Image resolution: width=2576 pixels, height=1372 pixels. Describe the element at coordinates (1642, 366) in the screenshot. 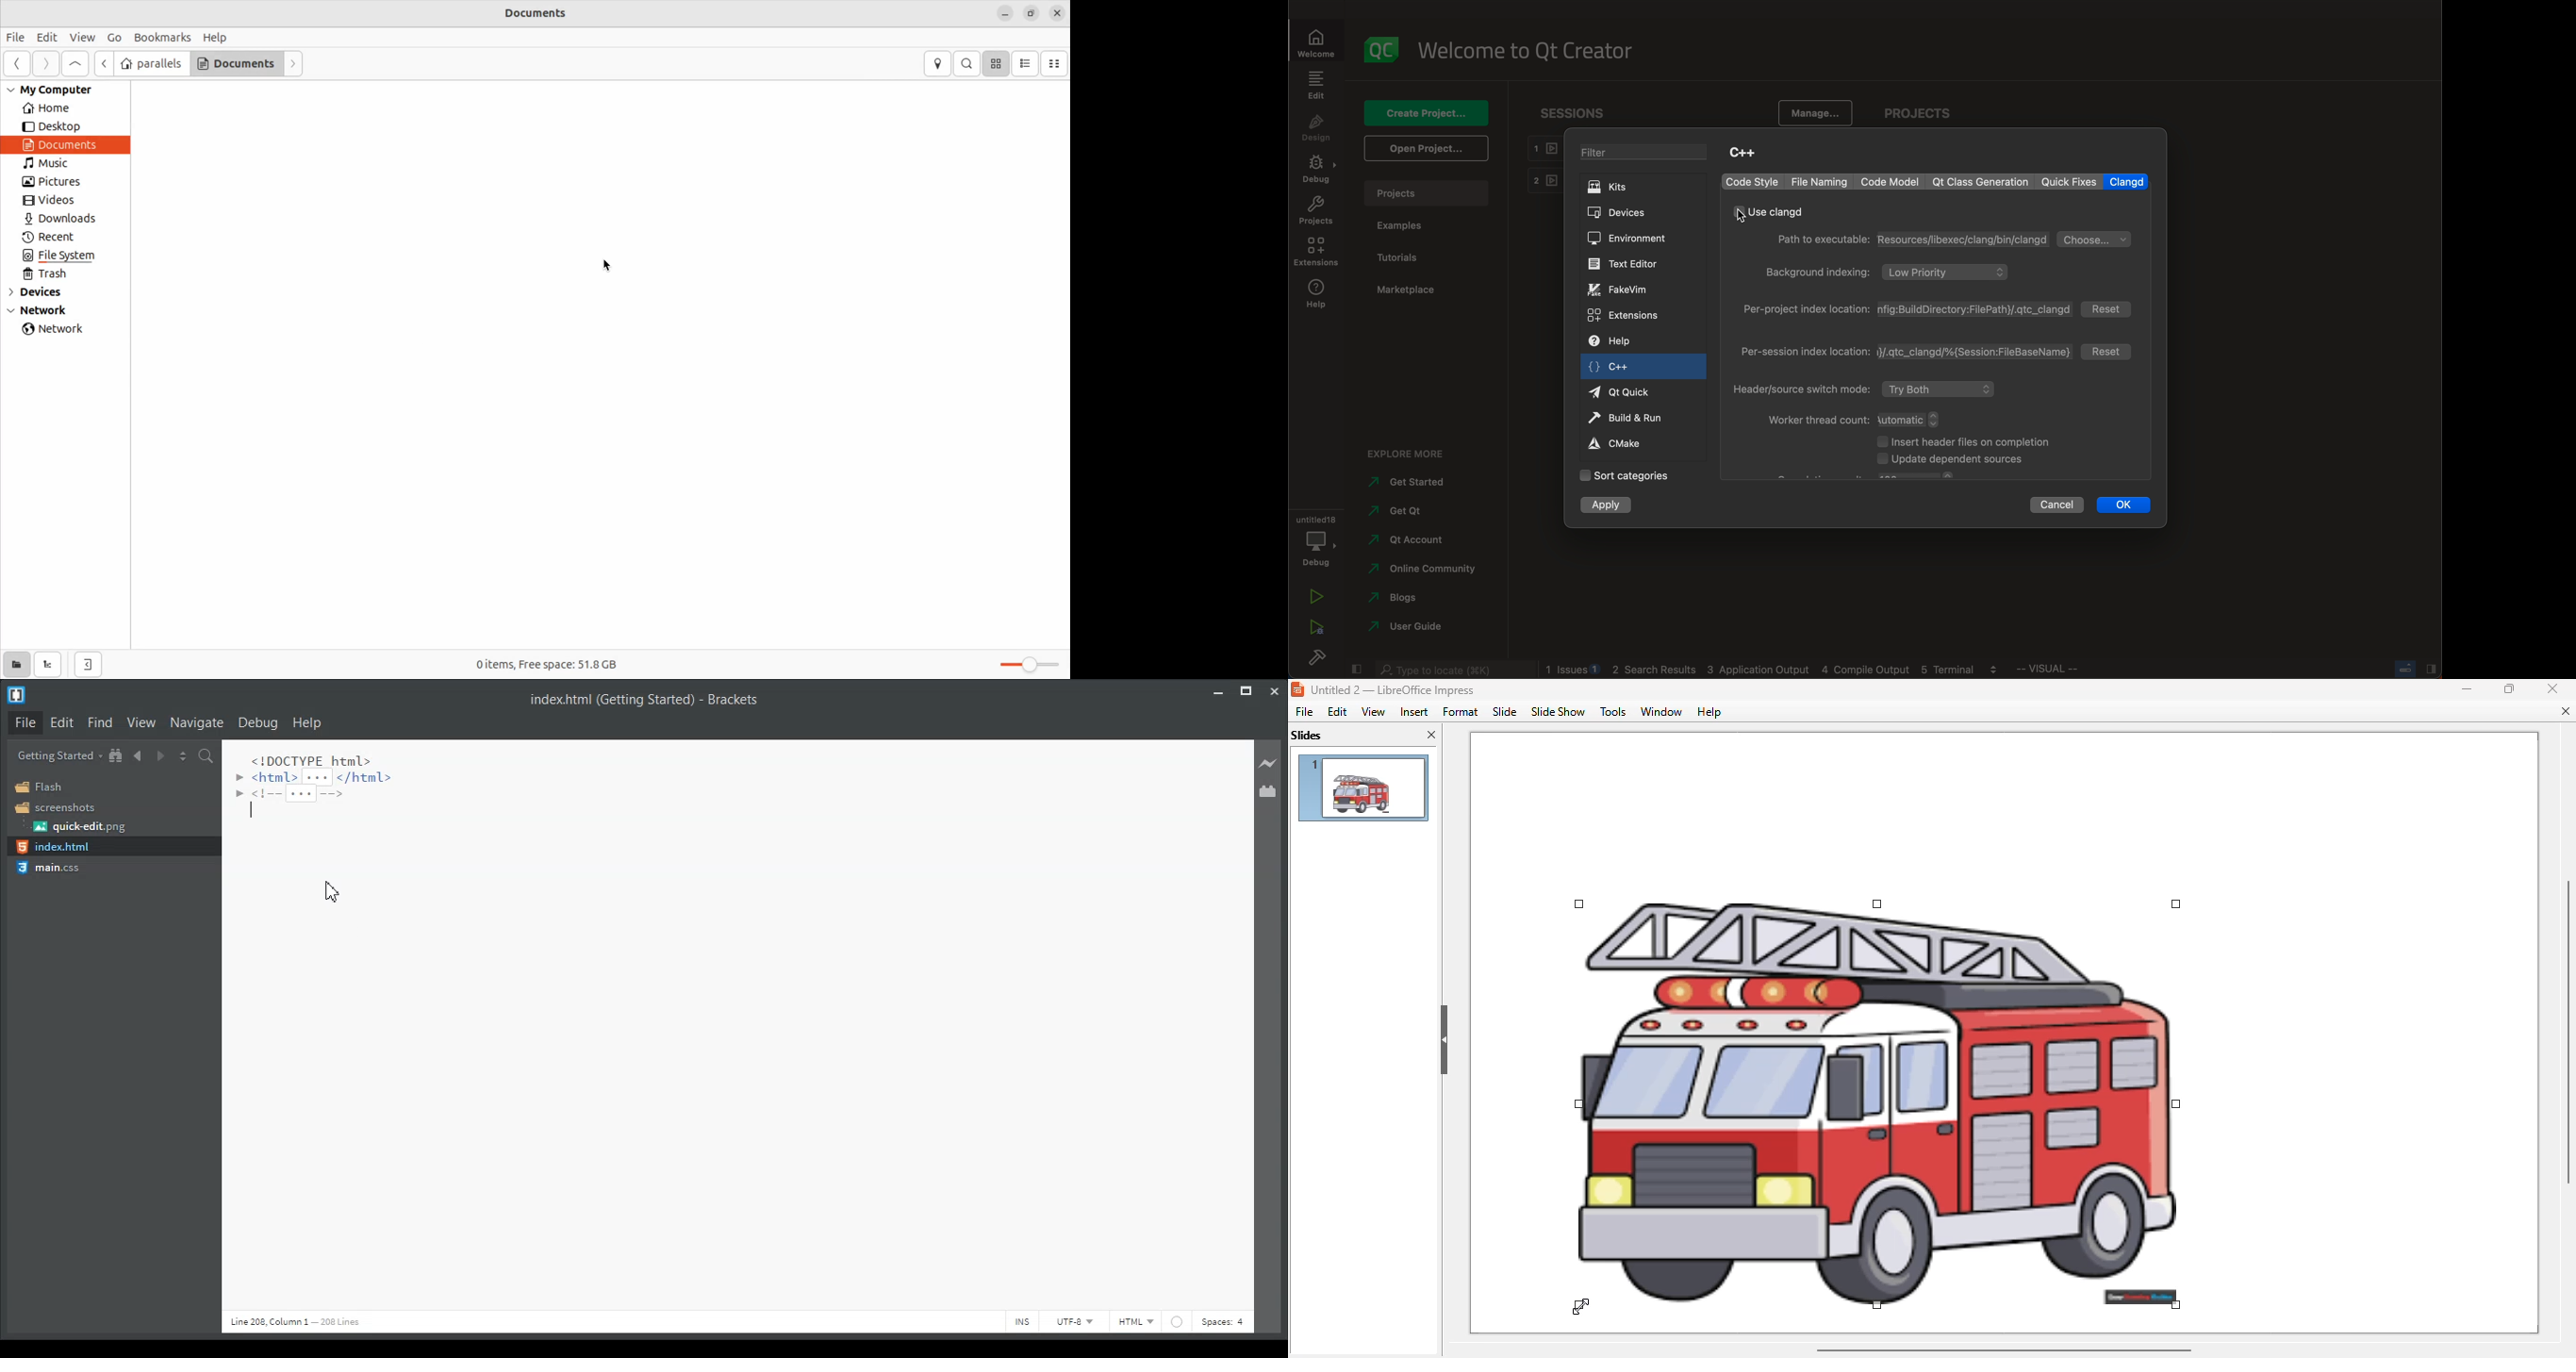

I see `c++` at that location.